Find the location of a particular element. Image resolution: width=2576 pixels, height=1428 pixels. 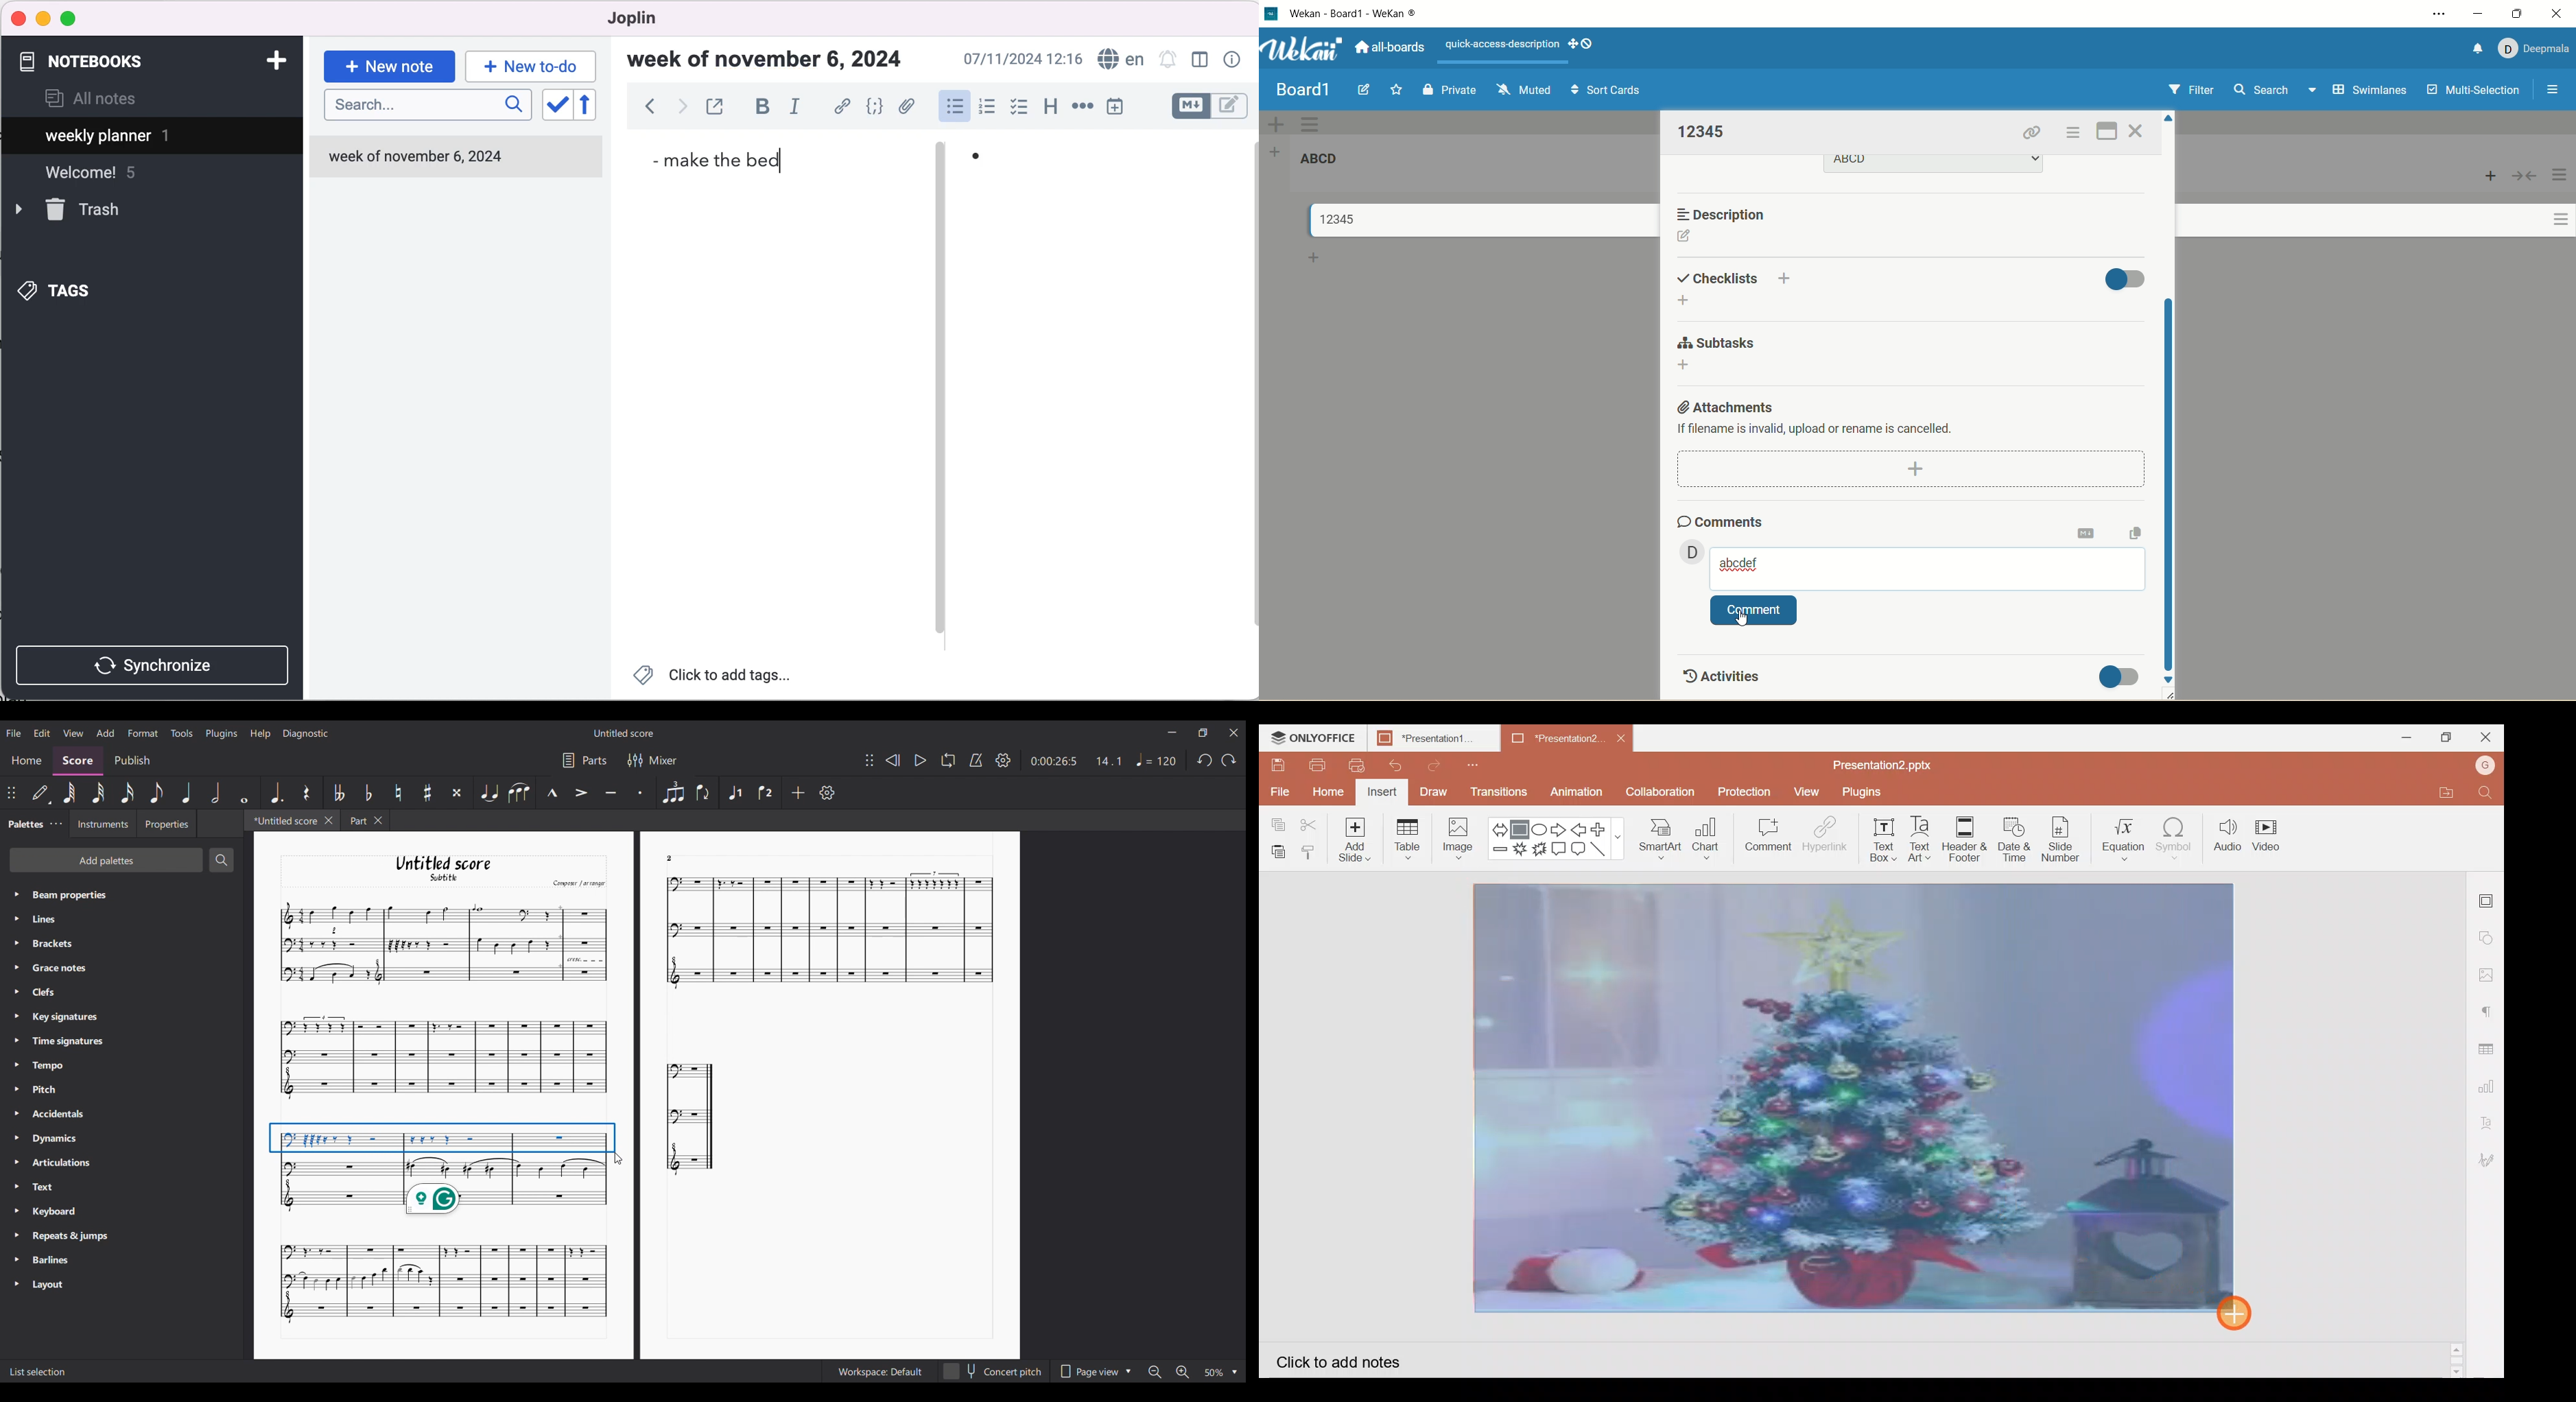

Rounded Rectangular callout is located at coordinates (1580, 850).